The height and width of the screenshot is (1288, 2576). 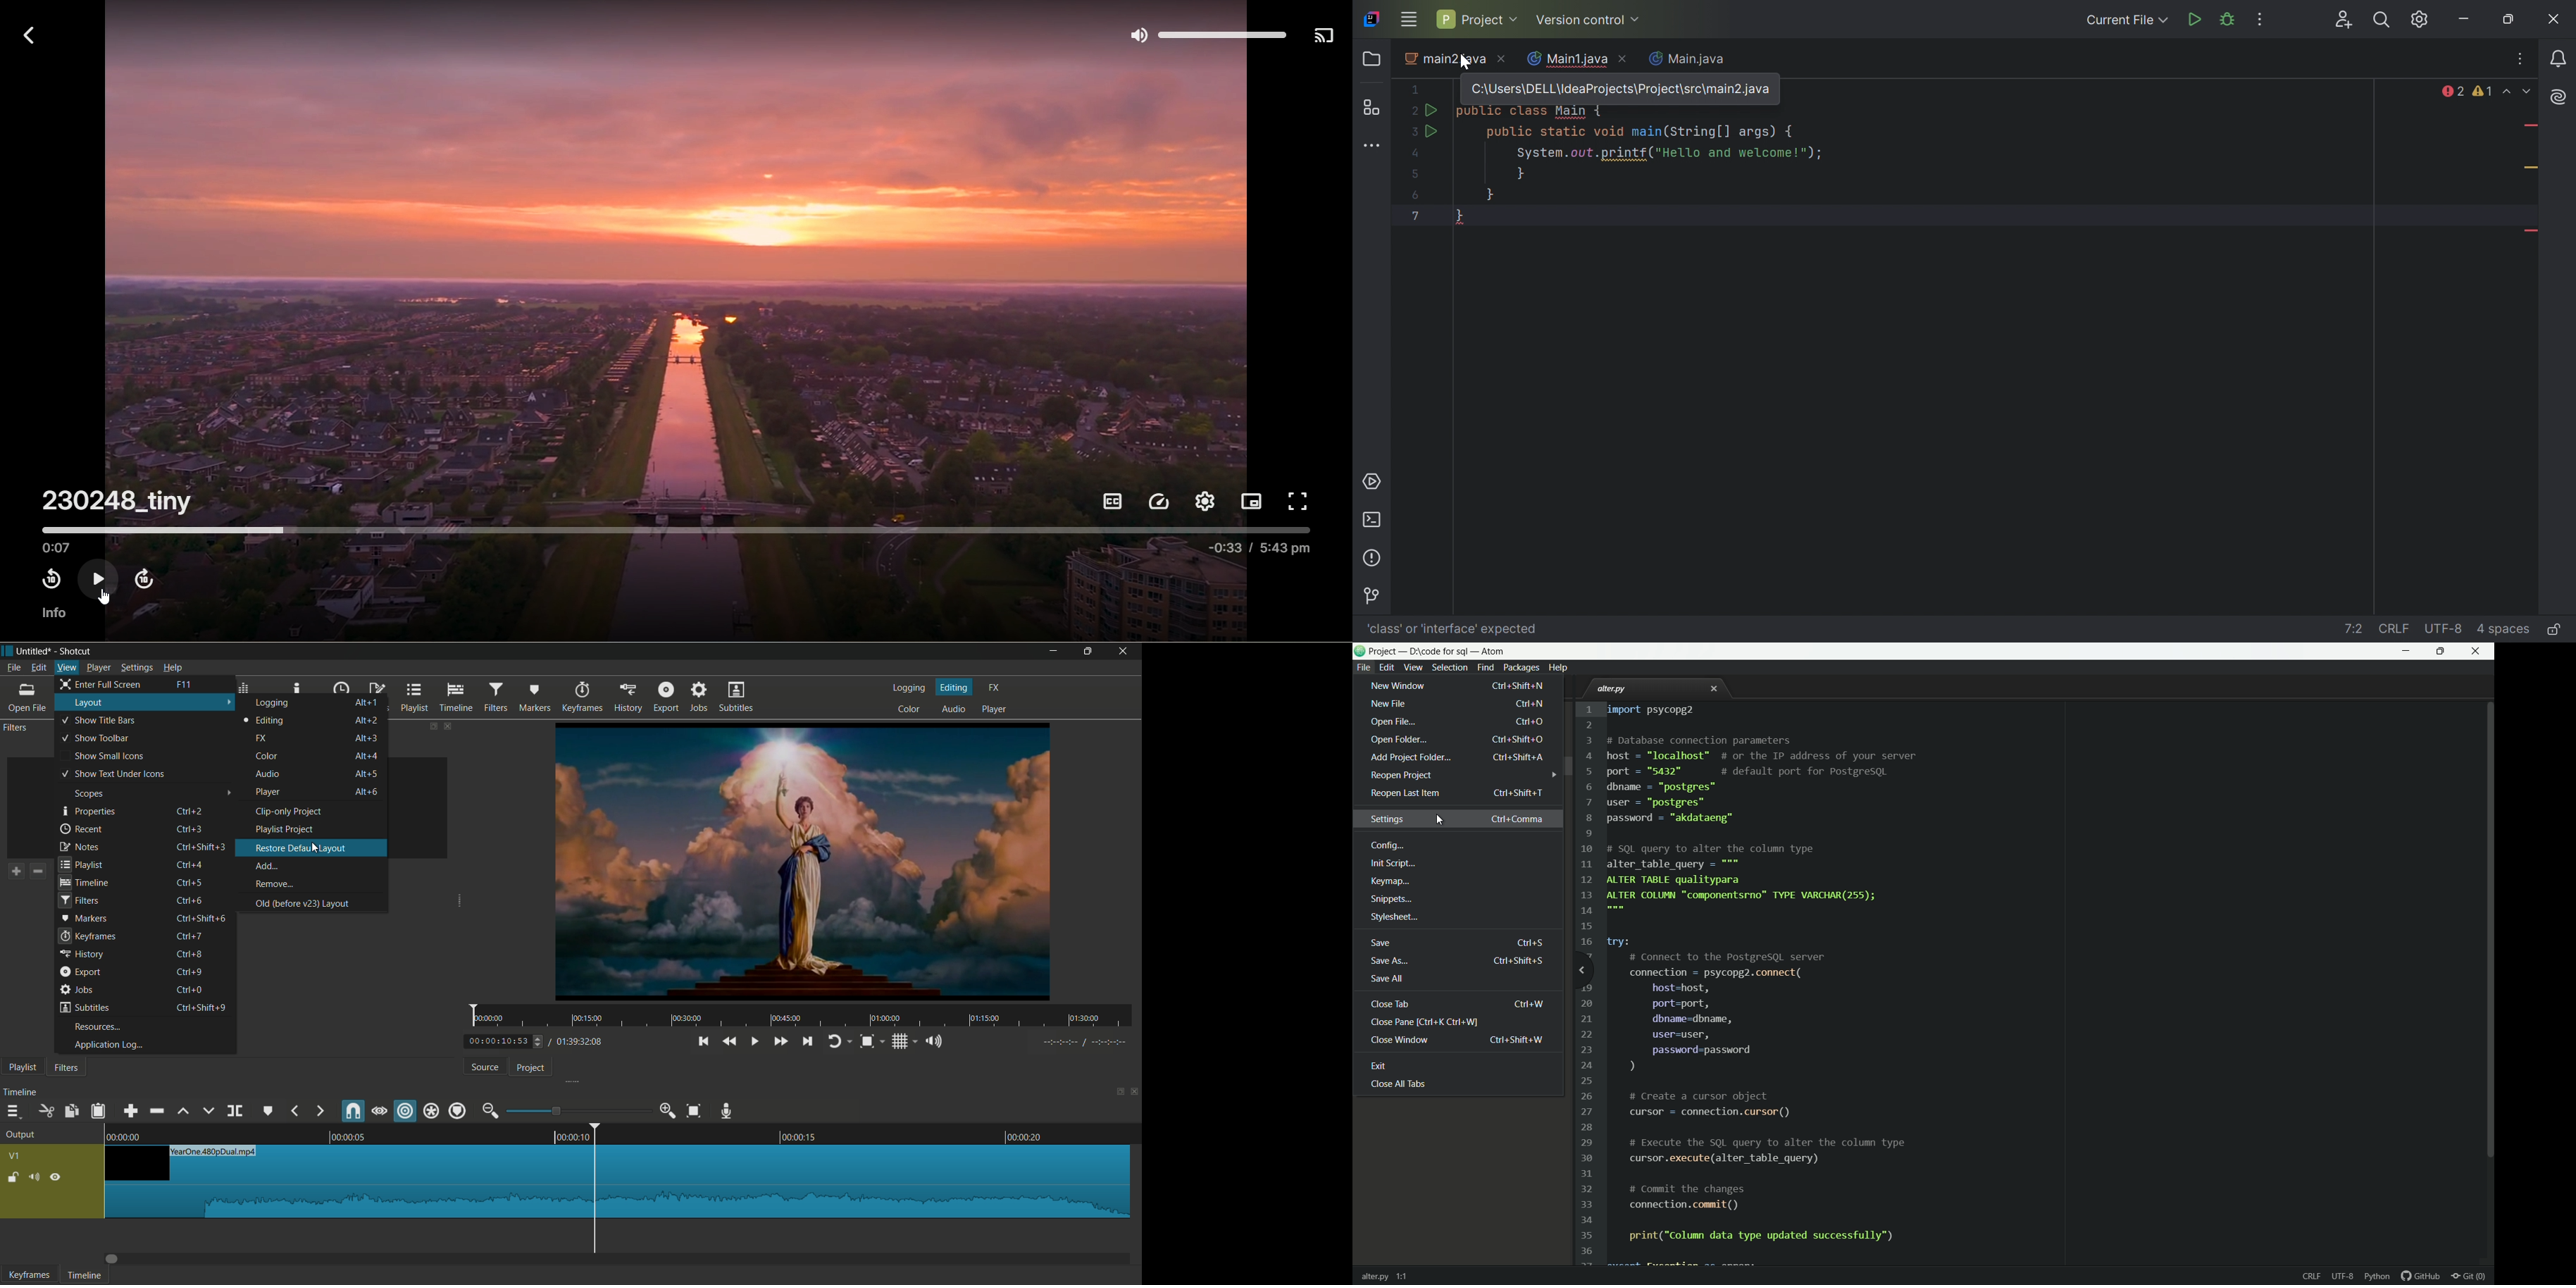 I want to click on cut, so click(x=46, y=1111).